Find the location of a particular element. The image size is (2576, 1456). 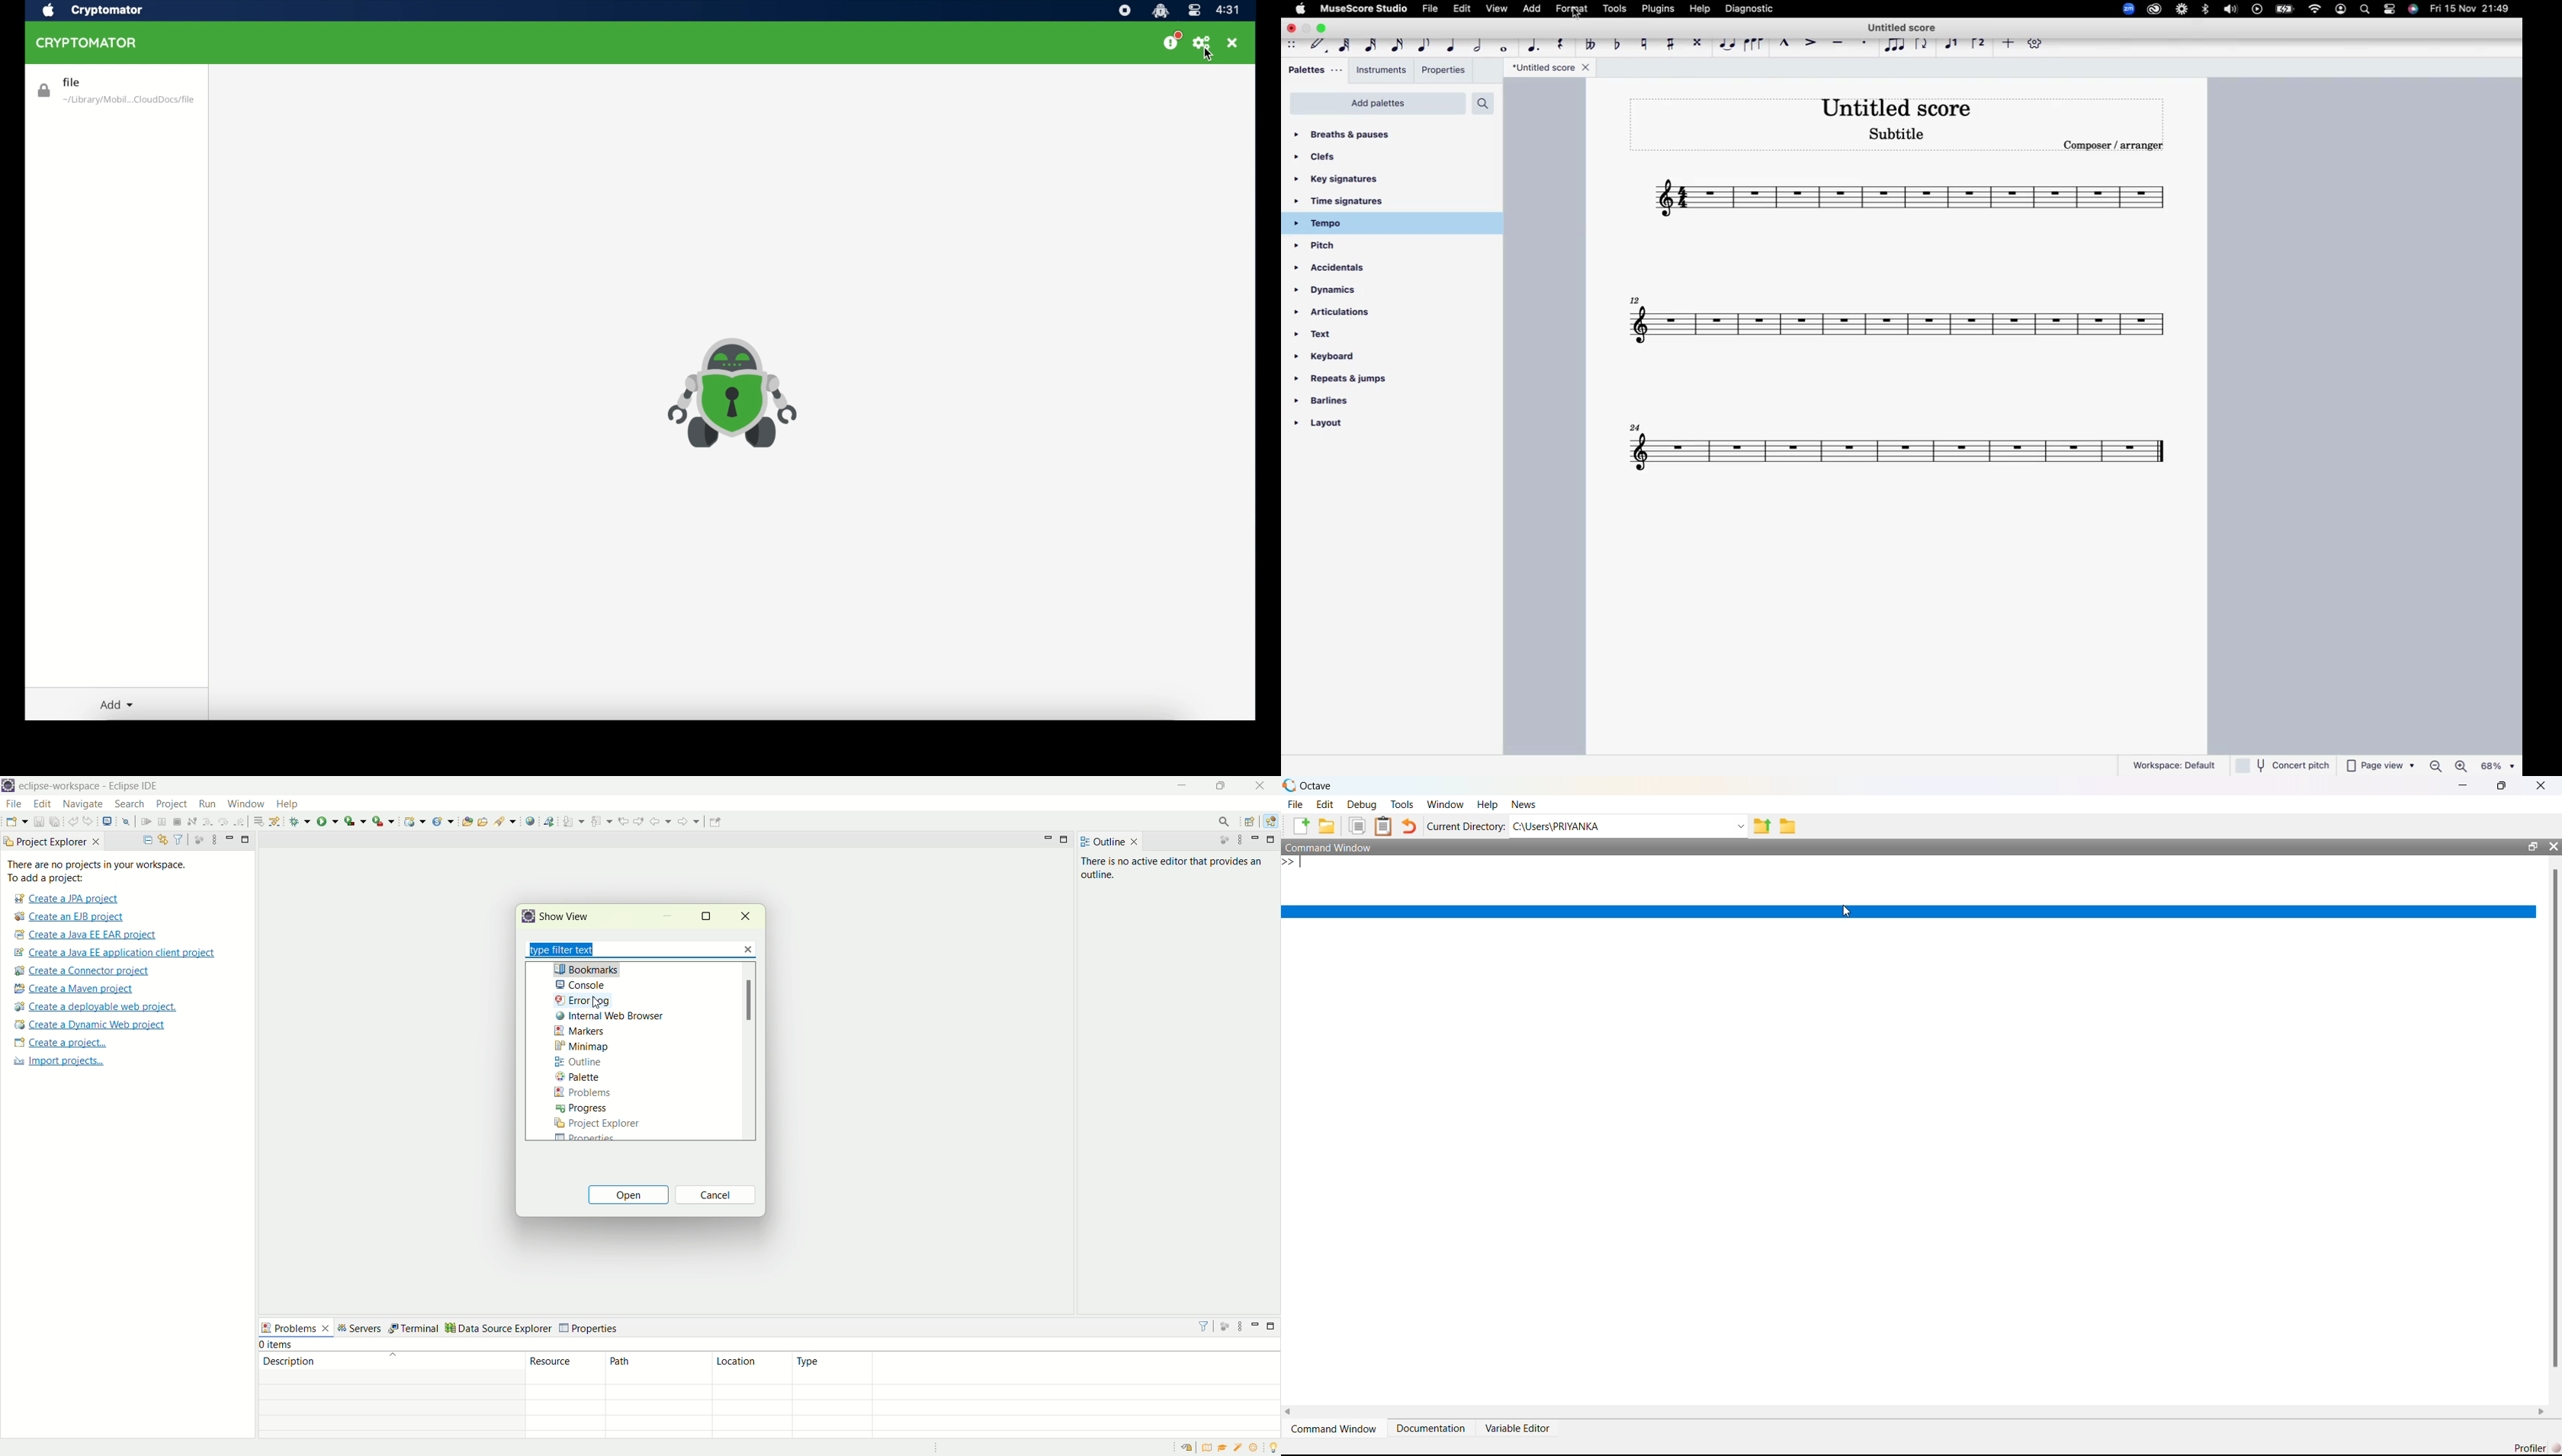

default is located at coordinates (1319, 45).